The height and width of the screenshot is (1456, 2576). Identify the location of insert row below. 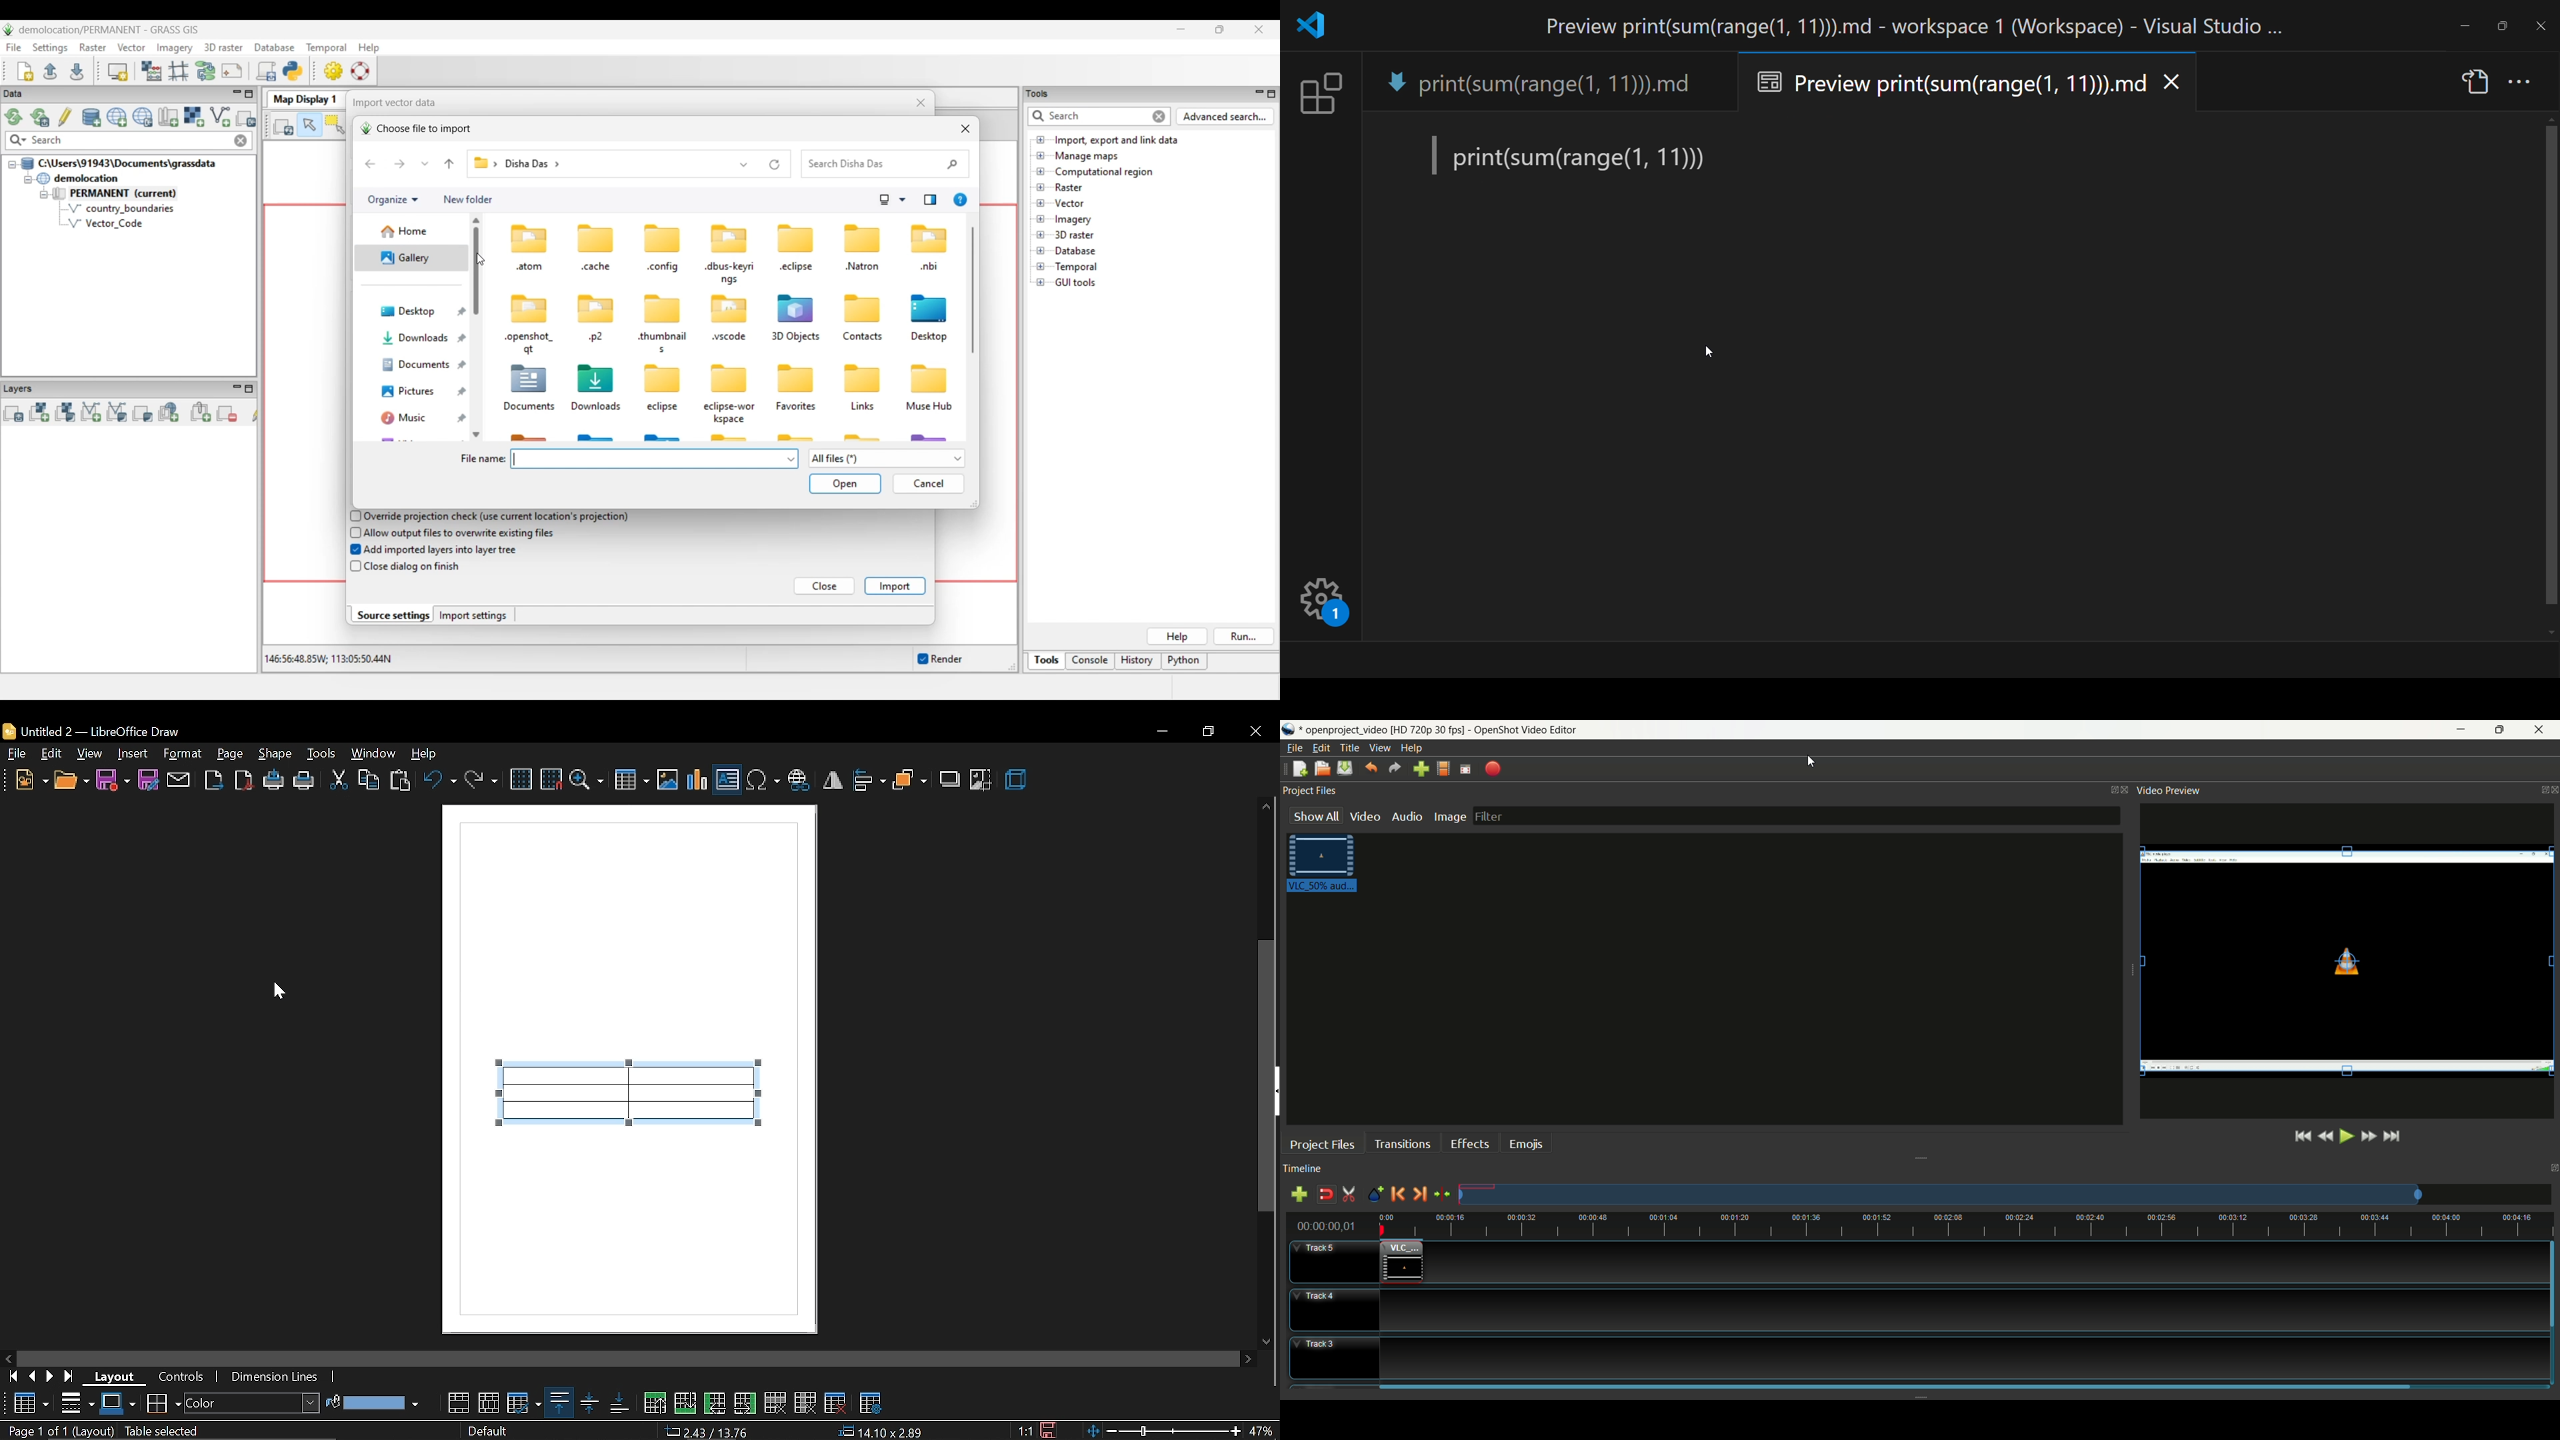
(654, 1404).